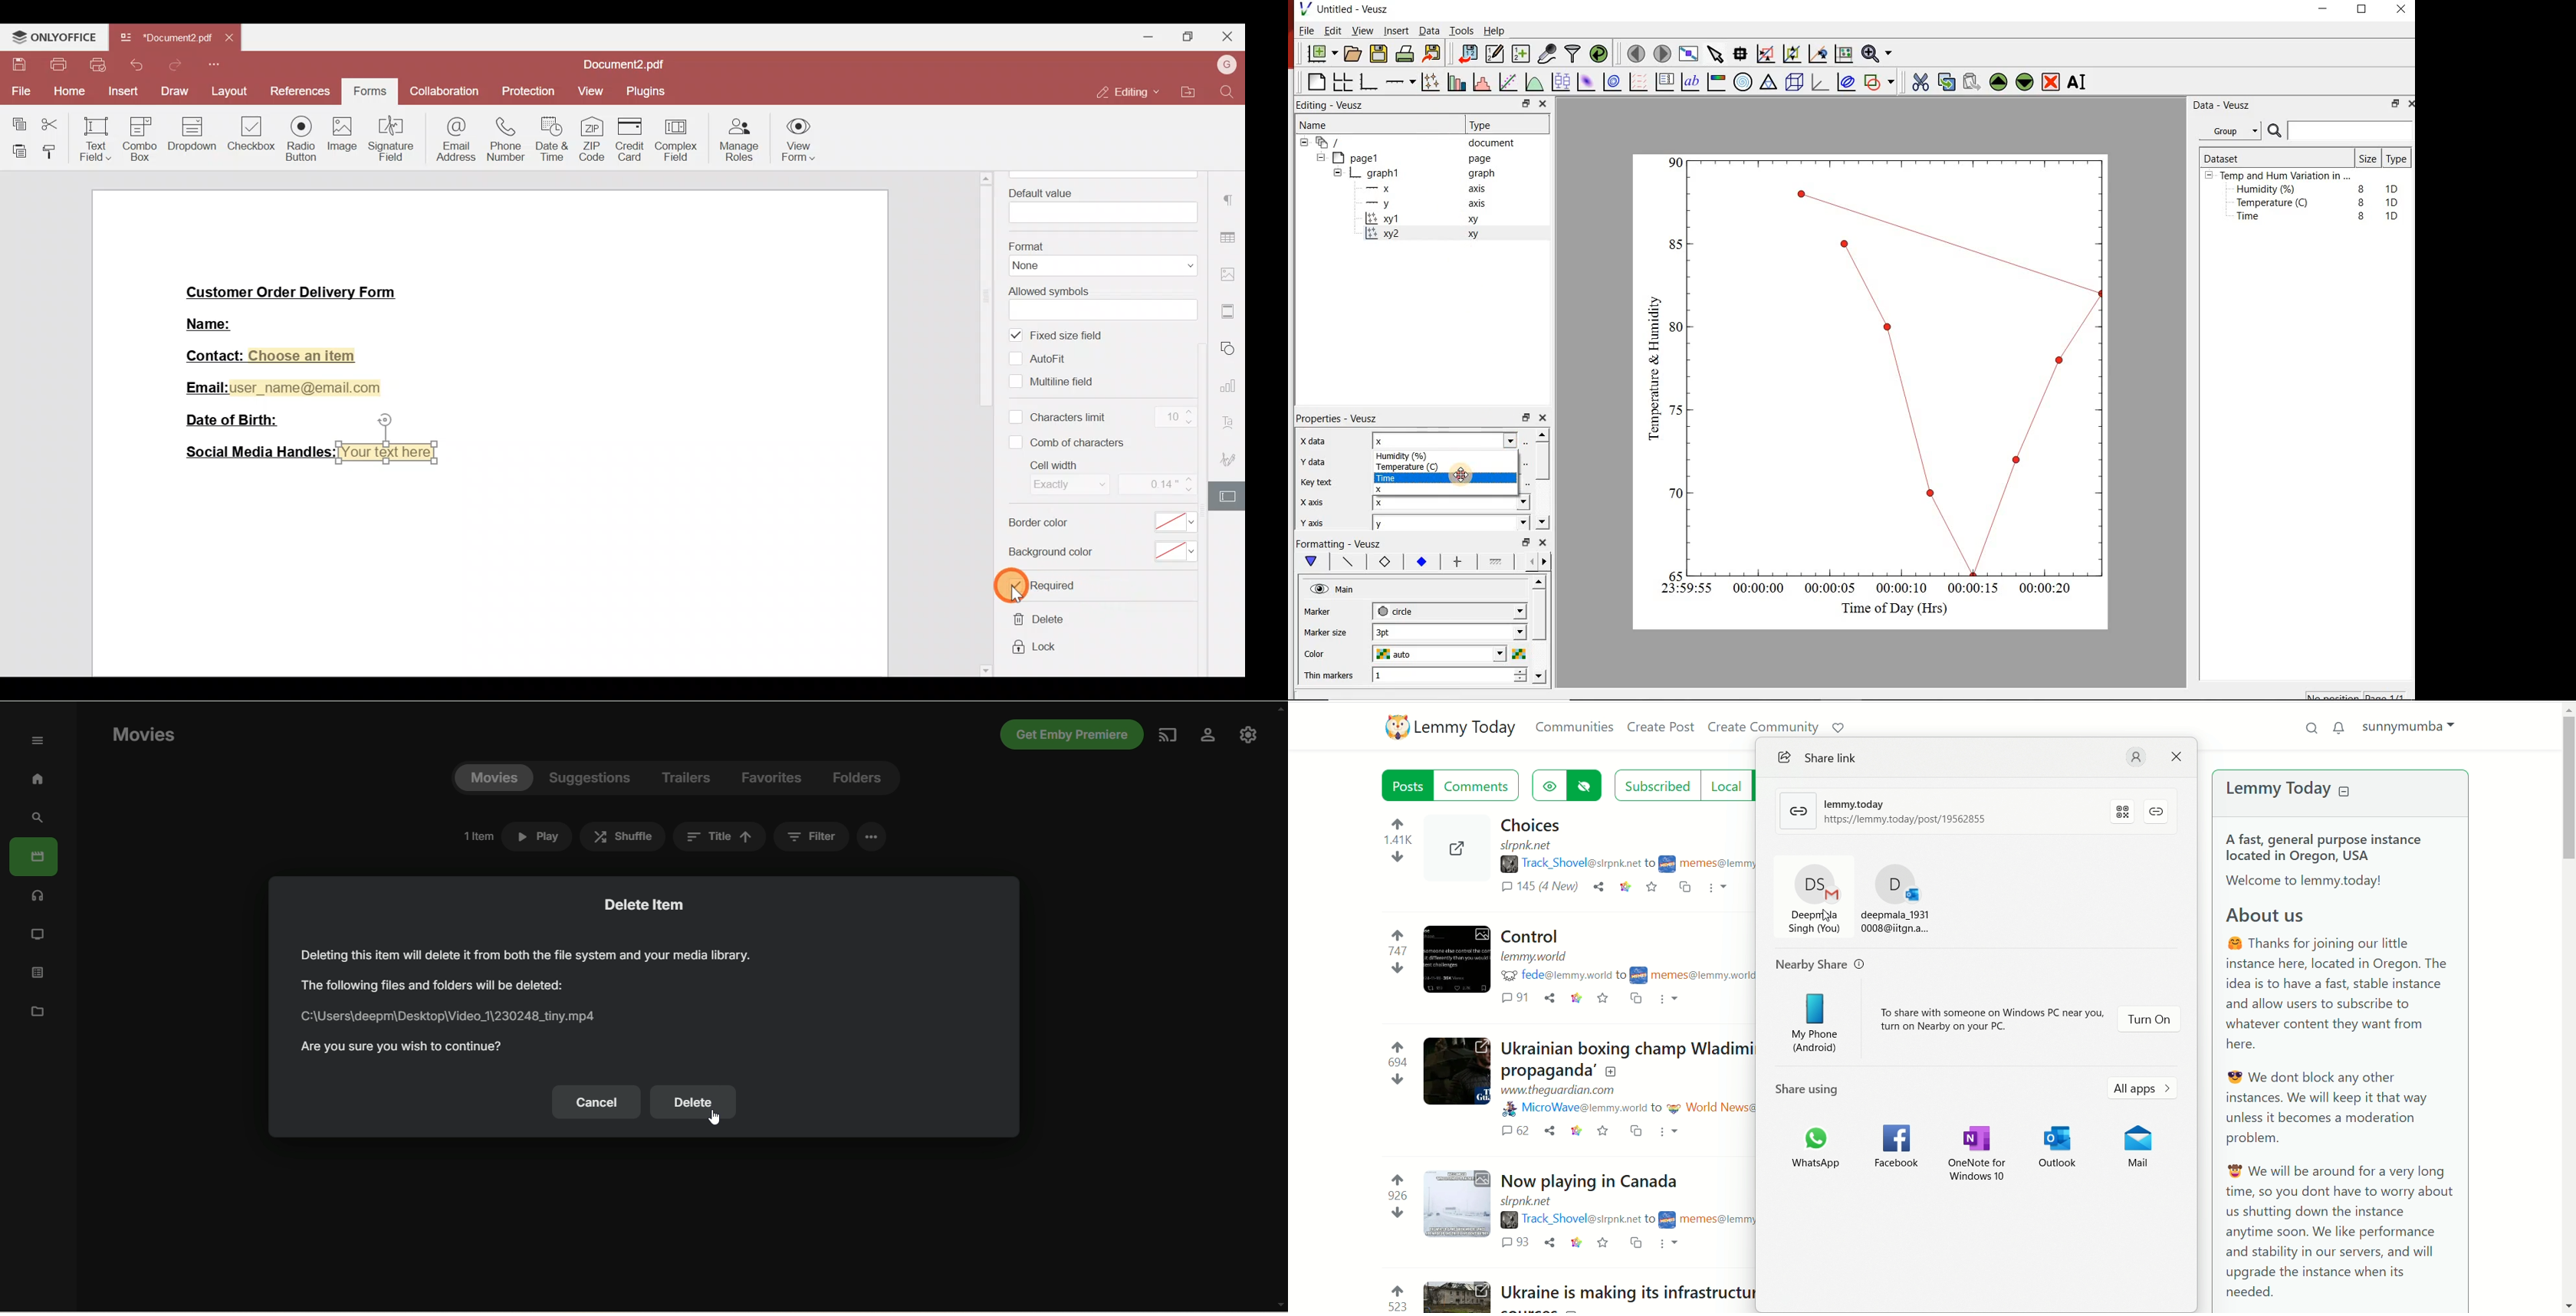 The image size is (2576, 1316). I want to click on posts, so click(1408, 784).